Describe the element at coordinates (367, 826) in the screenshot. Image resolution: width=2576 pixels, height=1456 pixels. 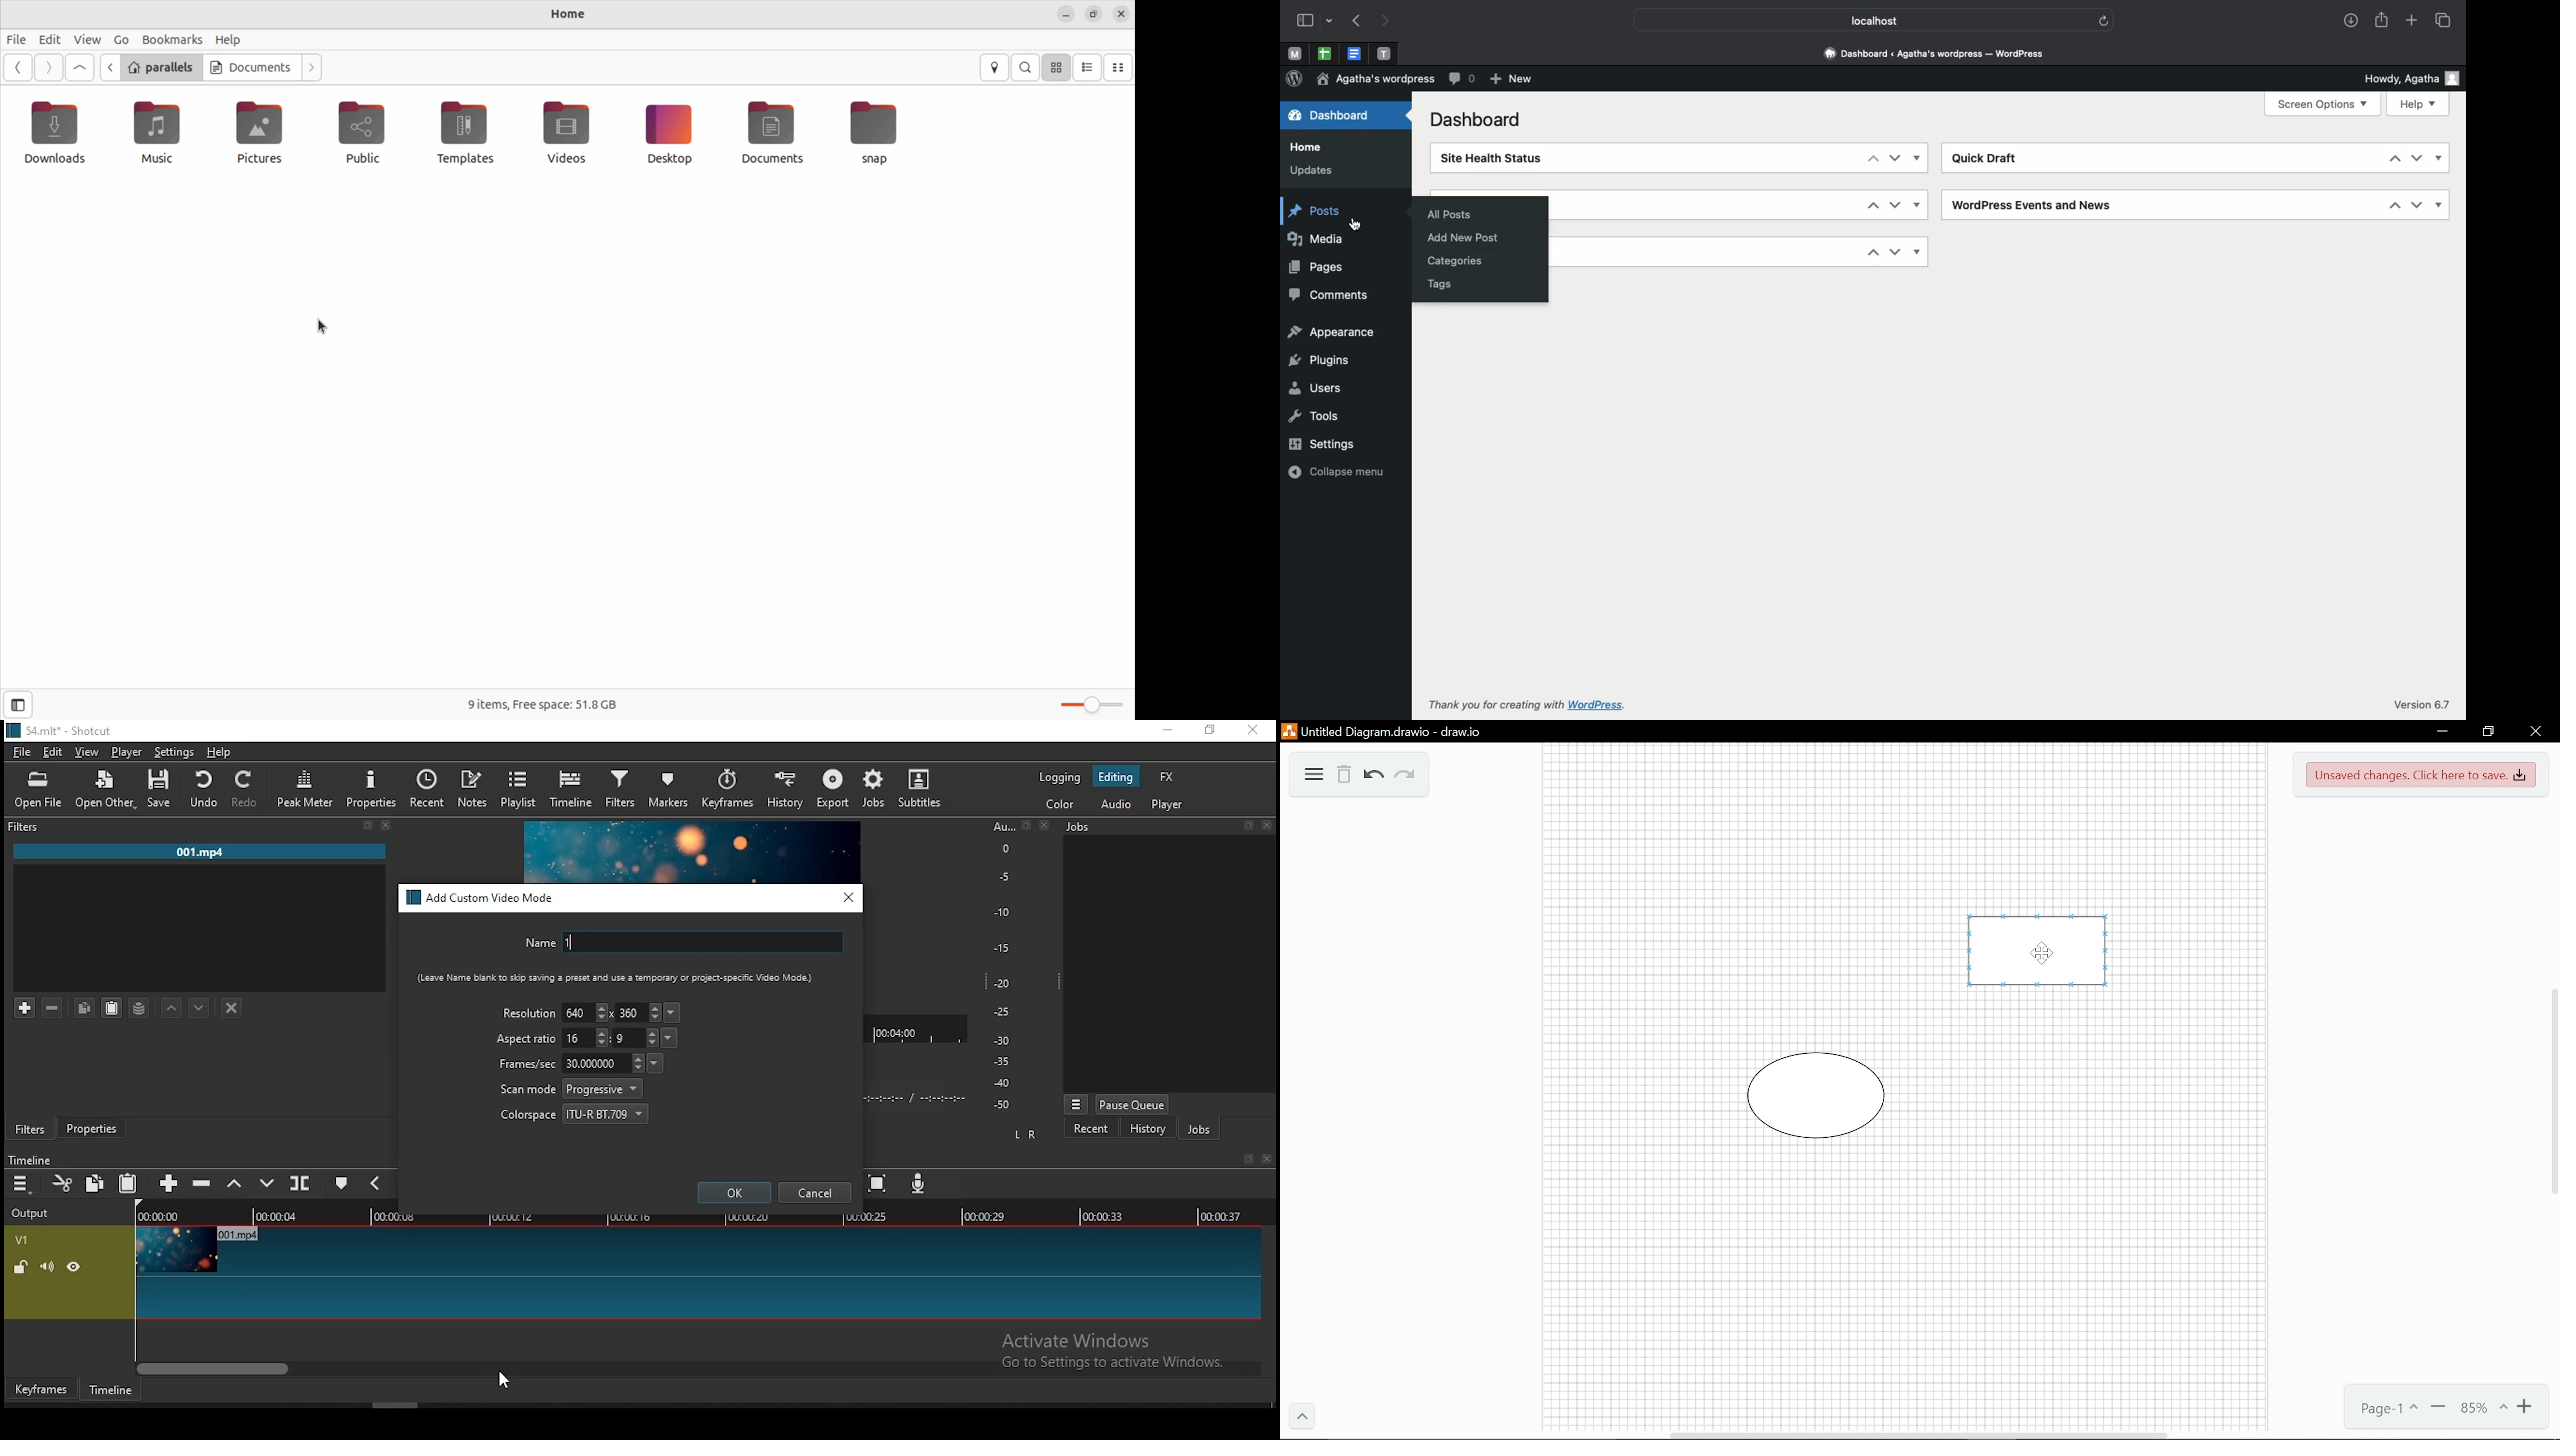
I see `restore` at that location.